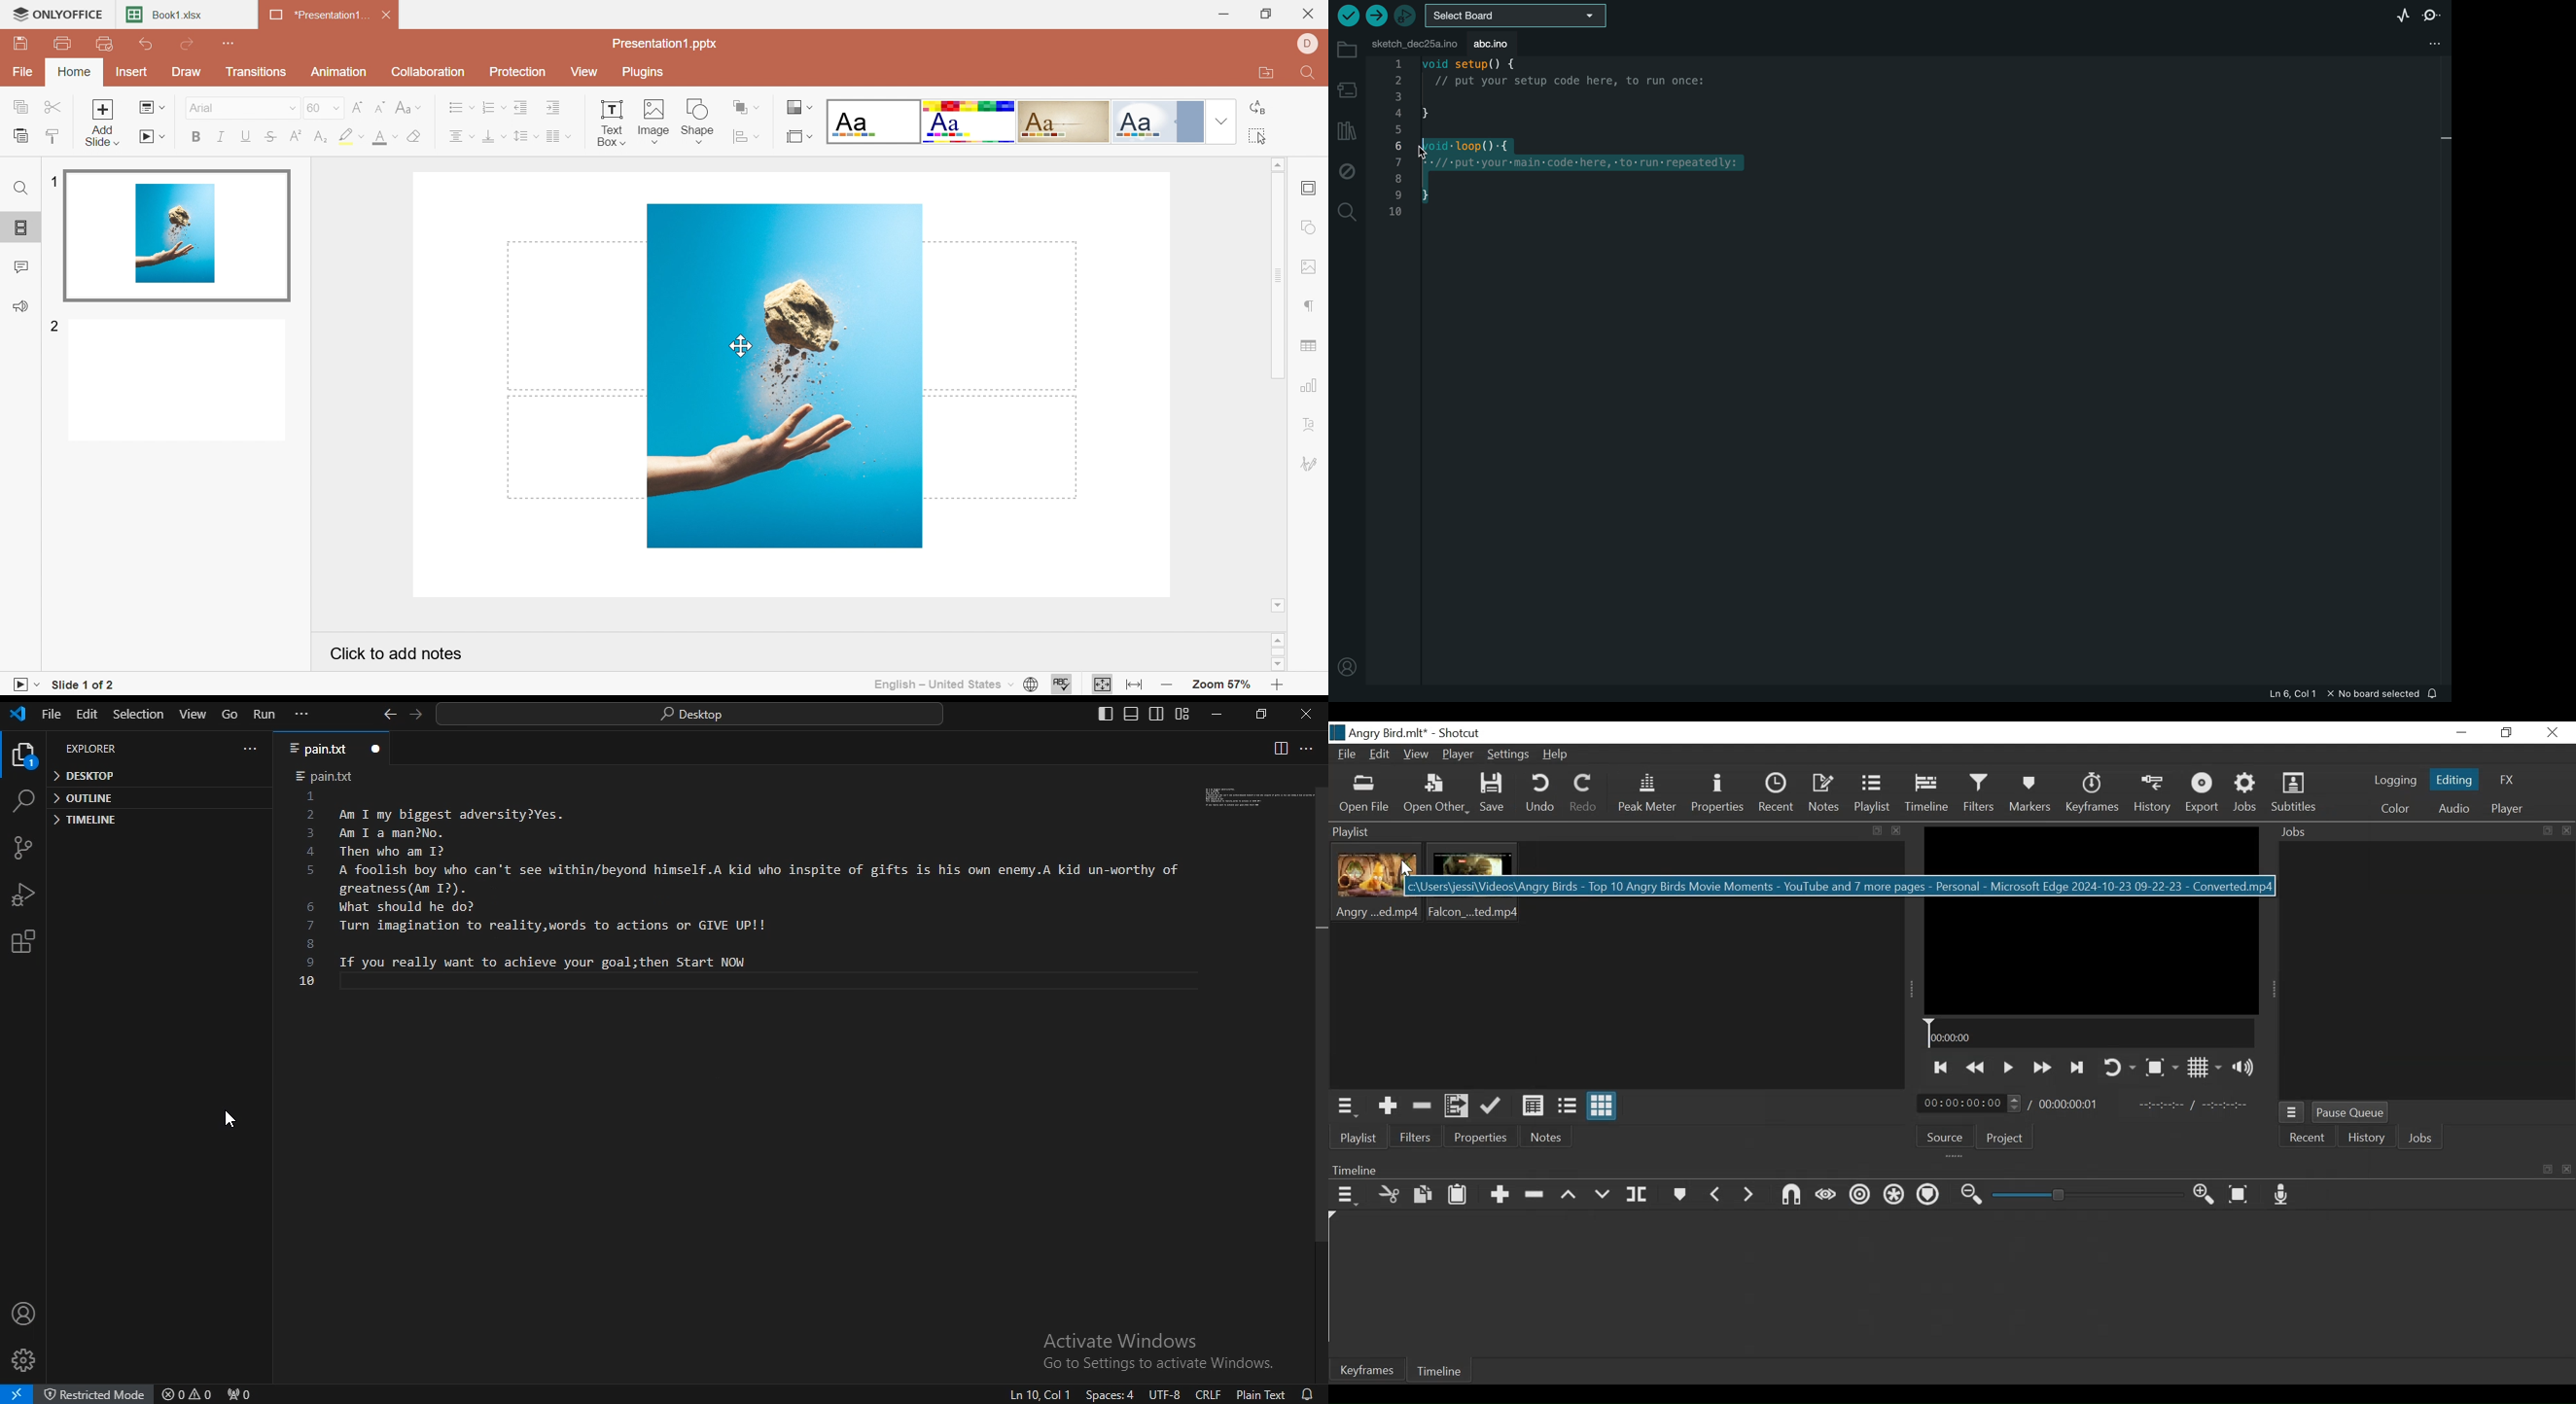 The height and width of the screenshot is (1428, 2576). I want to click on Select All, so click(1258, 137).